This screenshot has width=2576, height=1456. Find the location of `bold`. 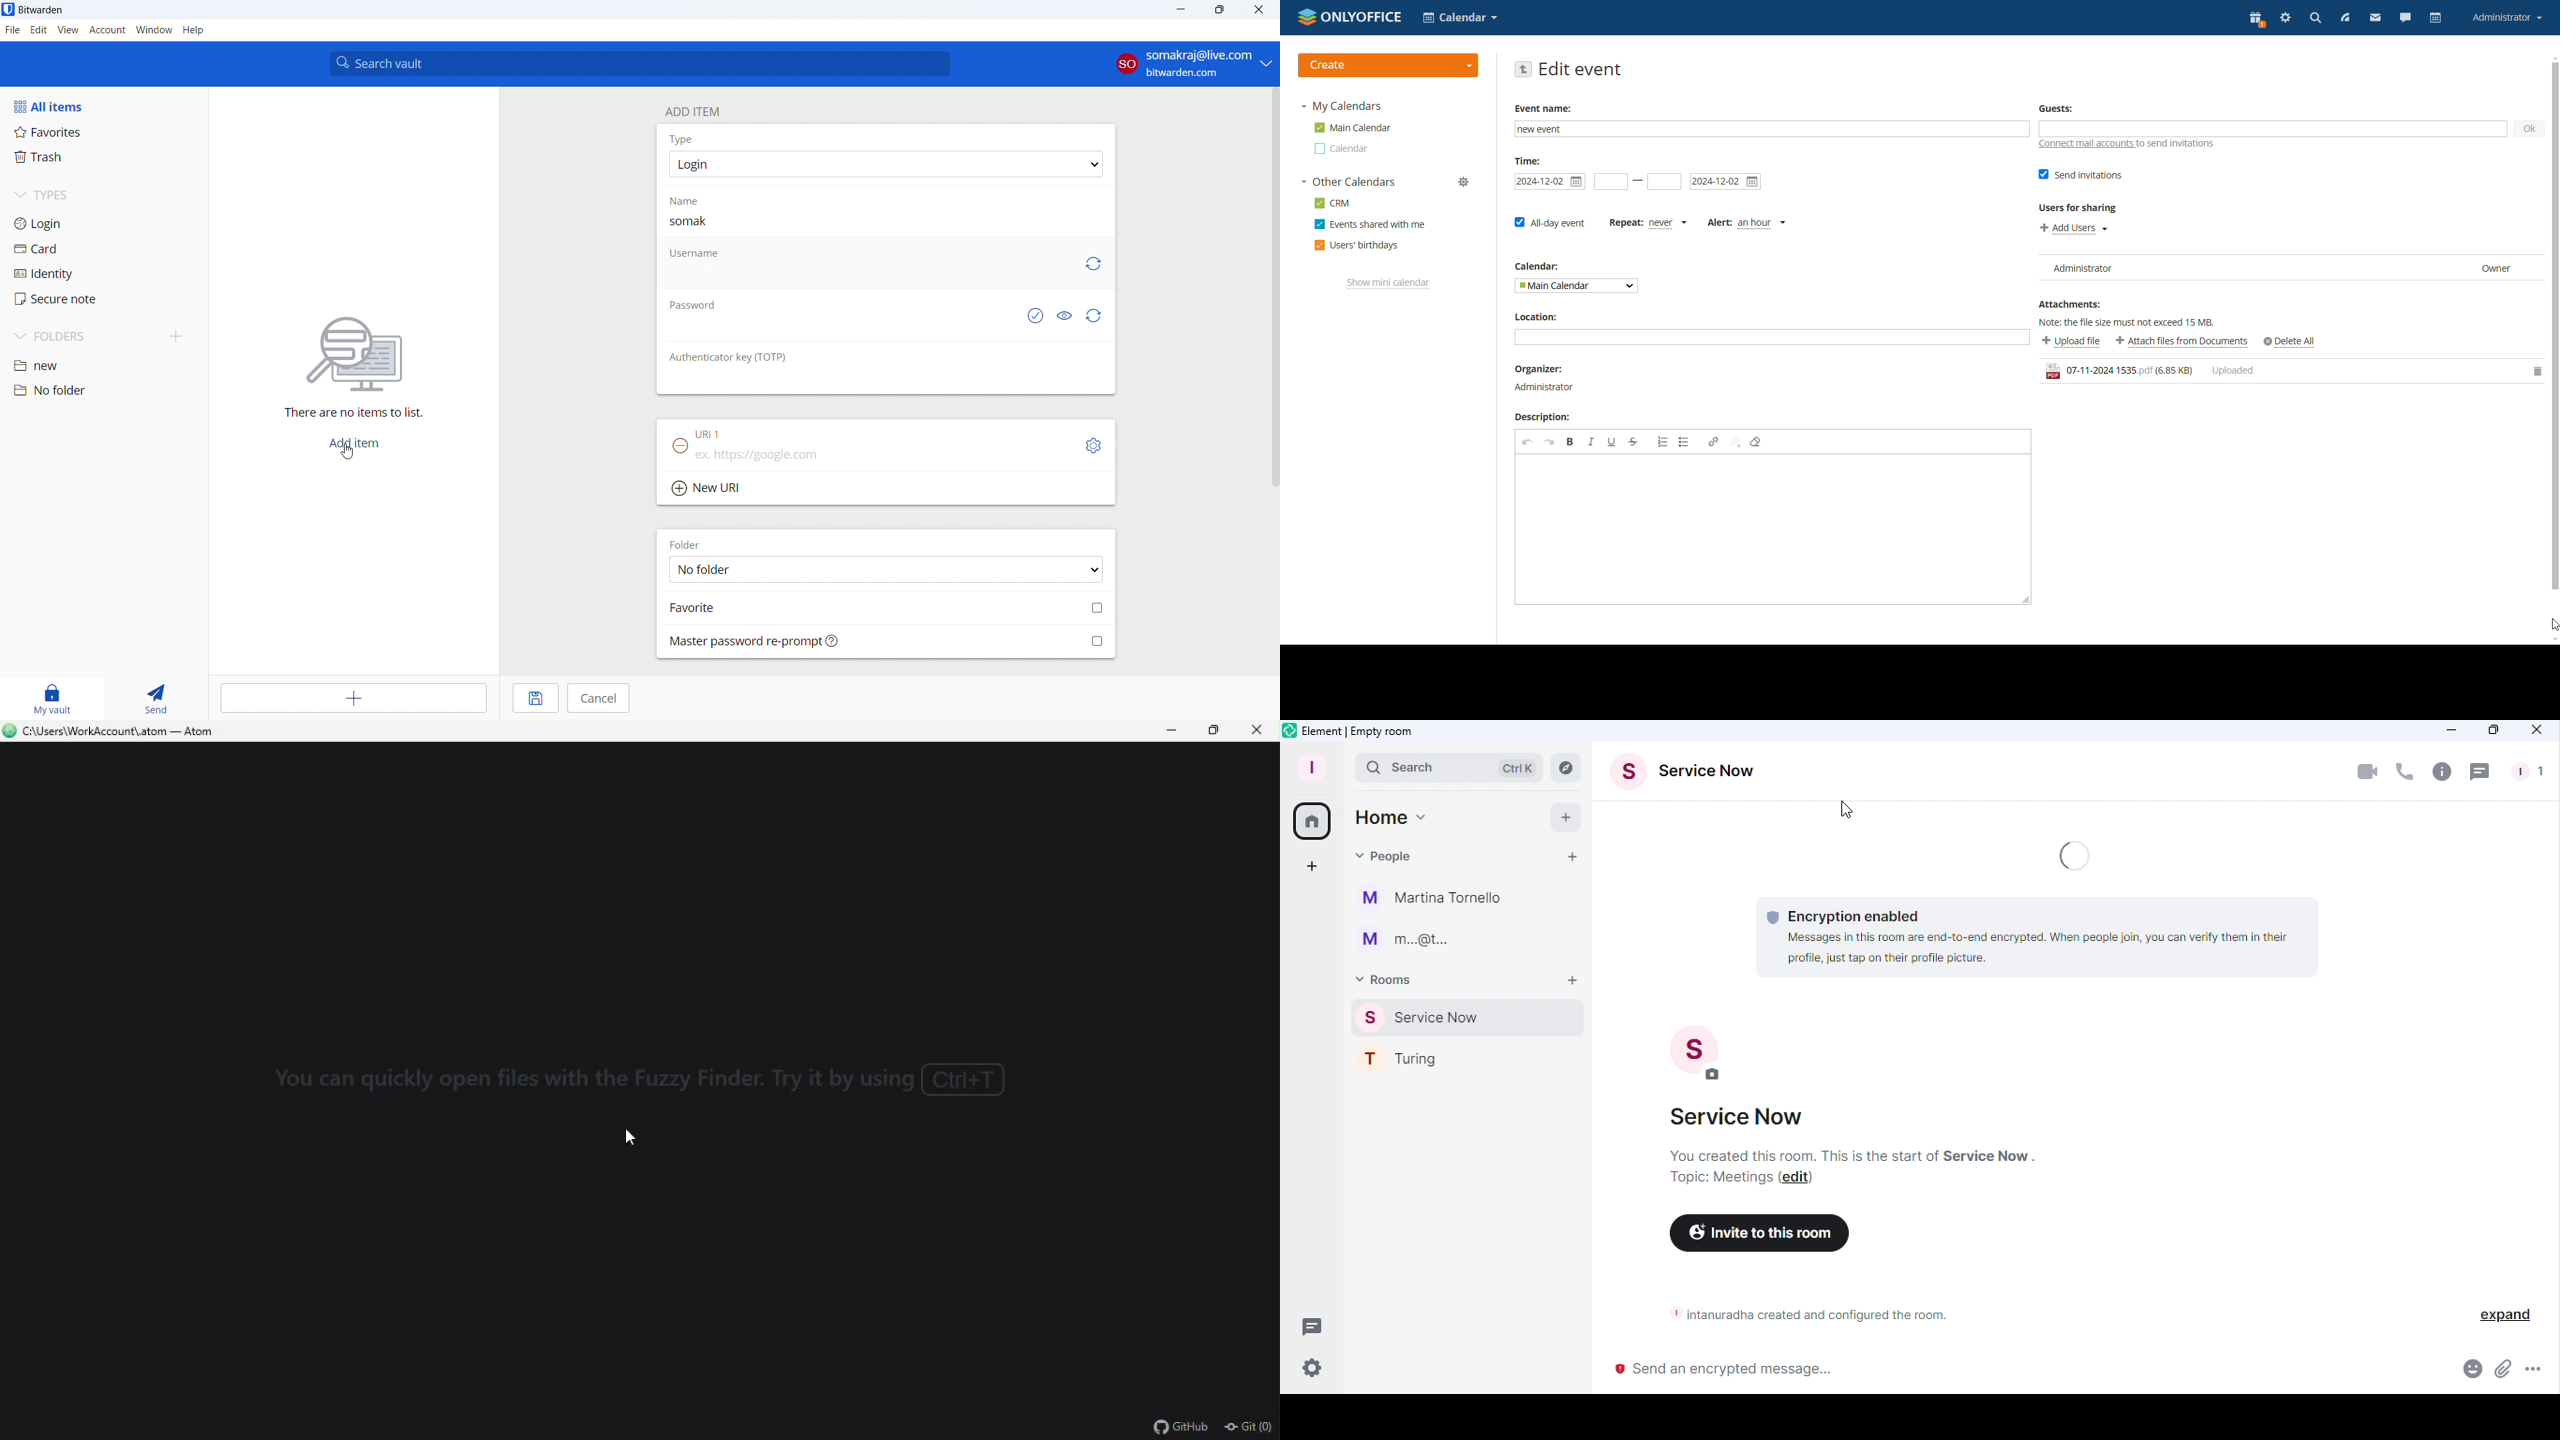

bold is located at coordinates (1570, 442).